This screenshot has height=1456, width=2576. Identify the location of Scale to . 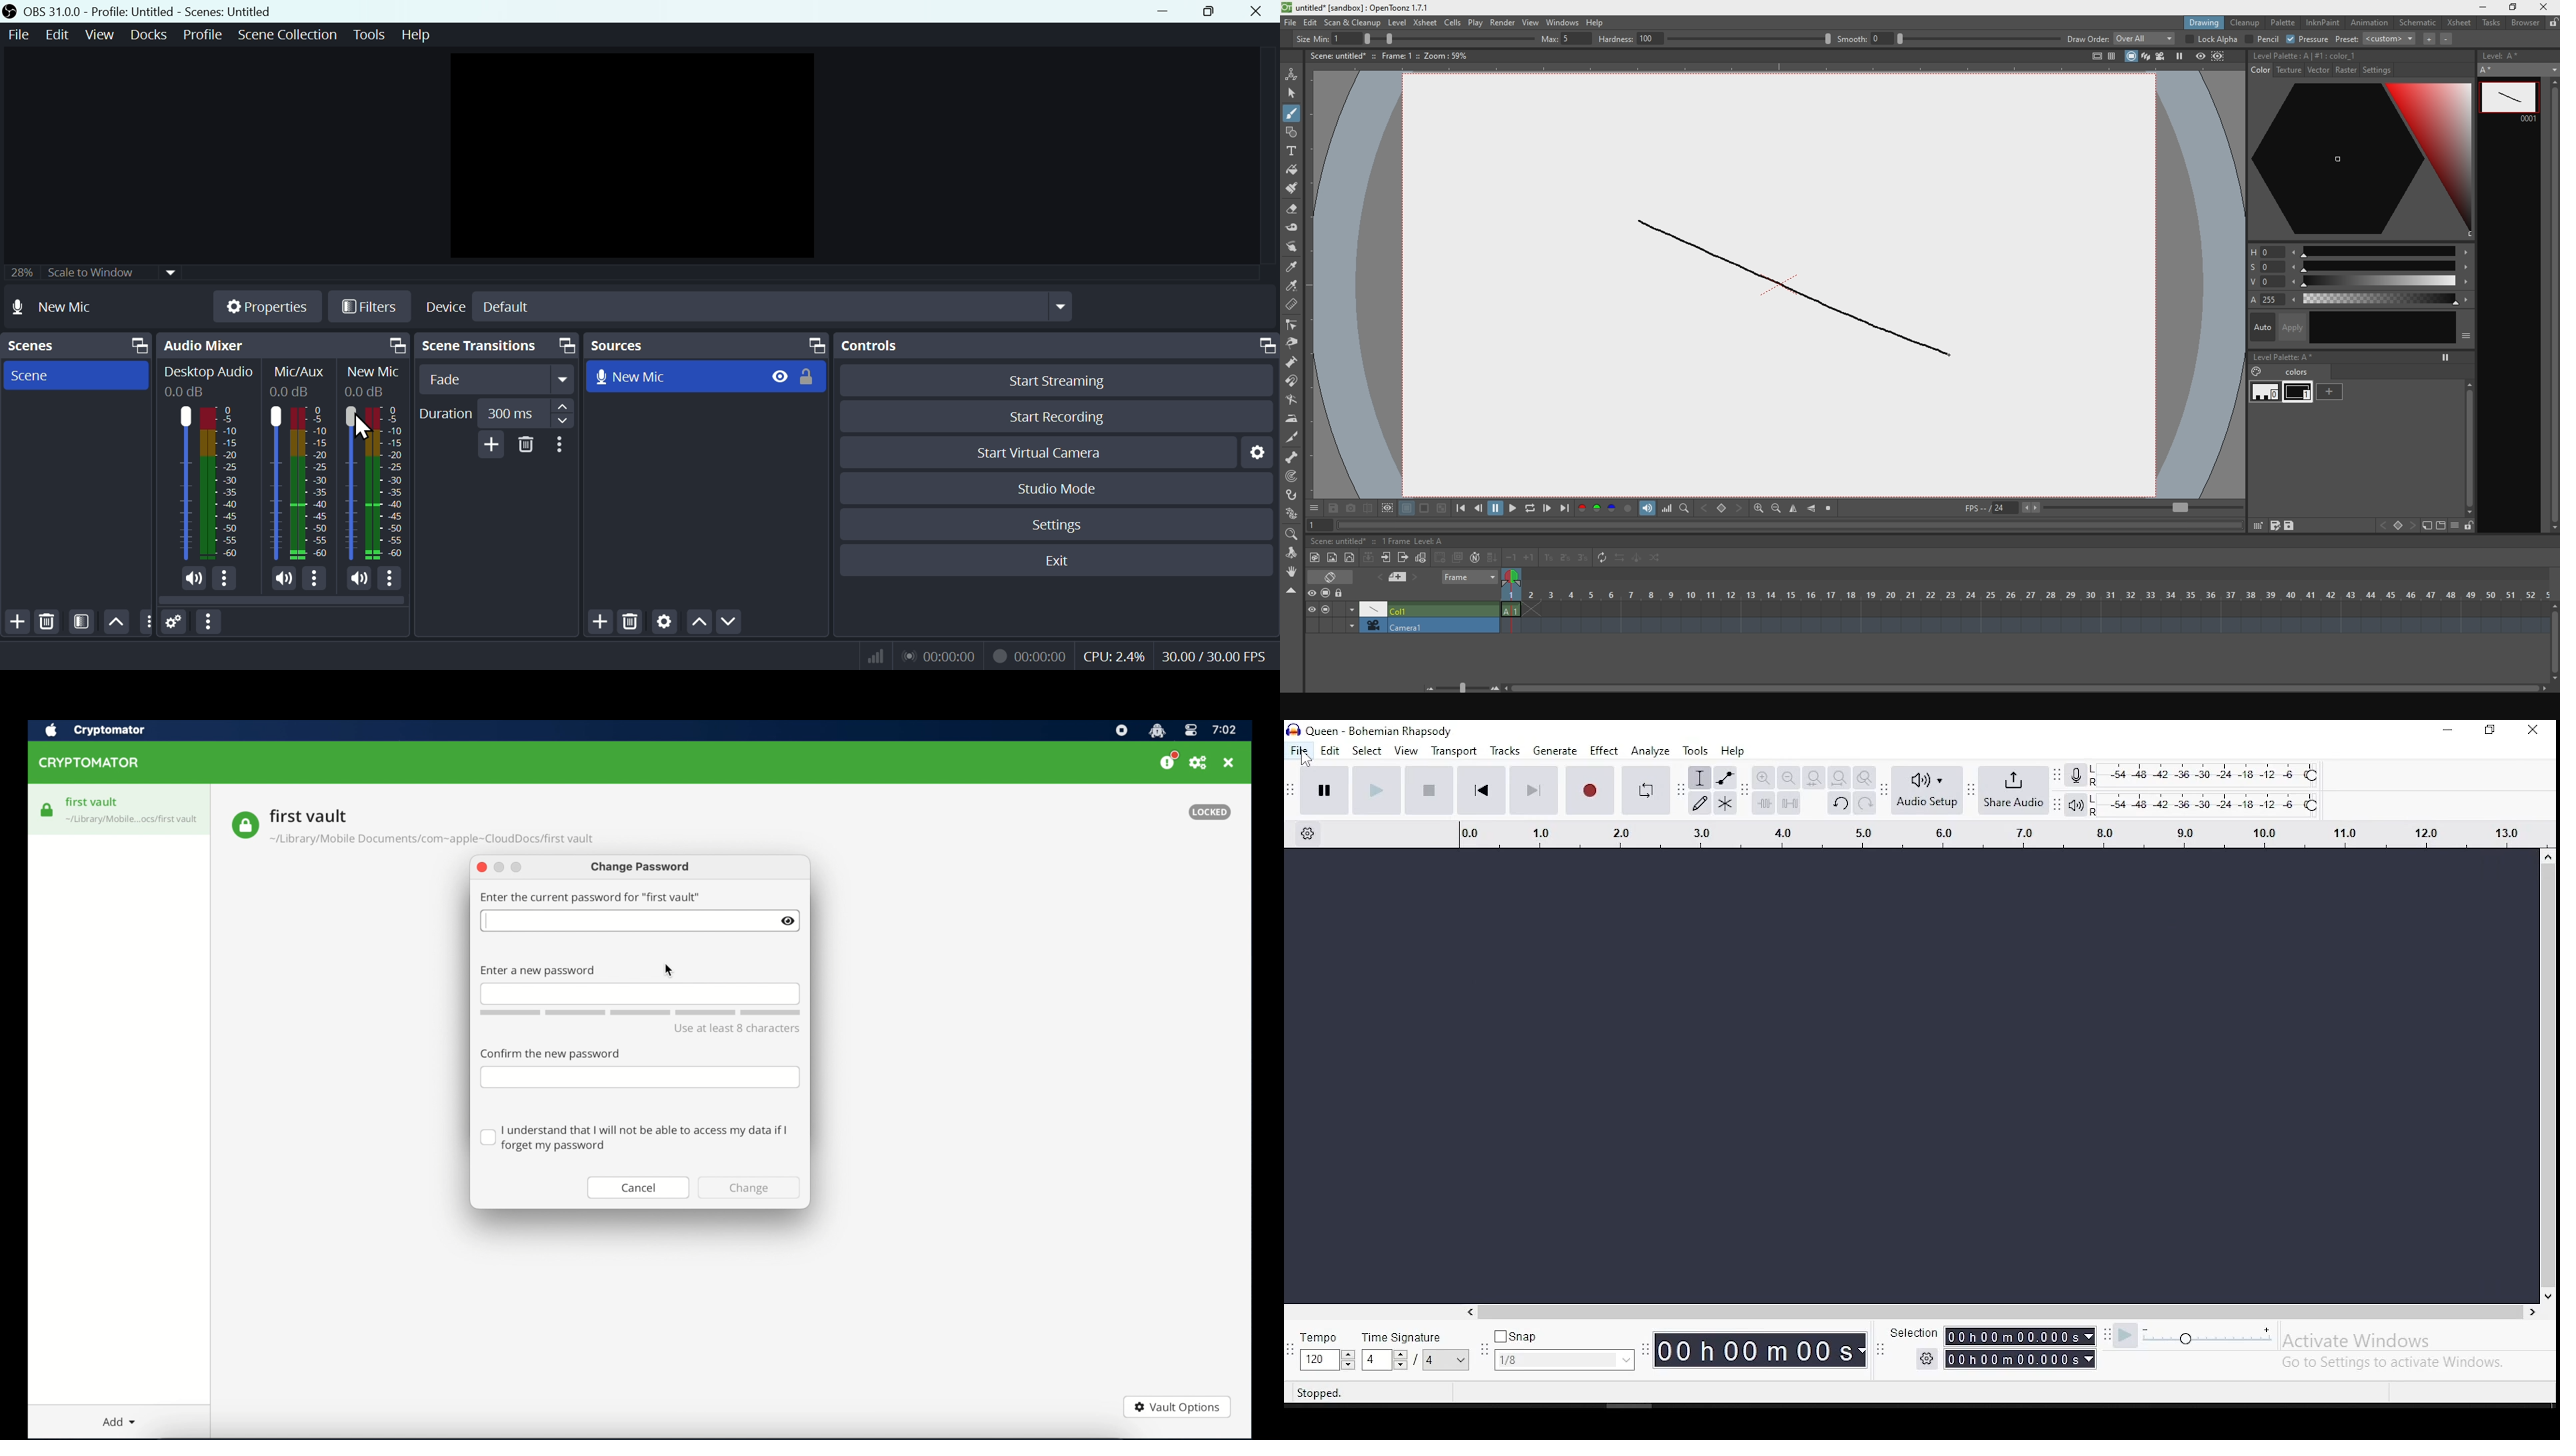
(87, 275).